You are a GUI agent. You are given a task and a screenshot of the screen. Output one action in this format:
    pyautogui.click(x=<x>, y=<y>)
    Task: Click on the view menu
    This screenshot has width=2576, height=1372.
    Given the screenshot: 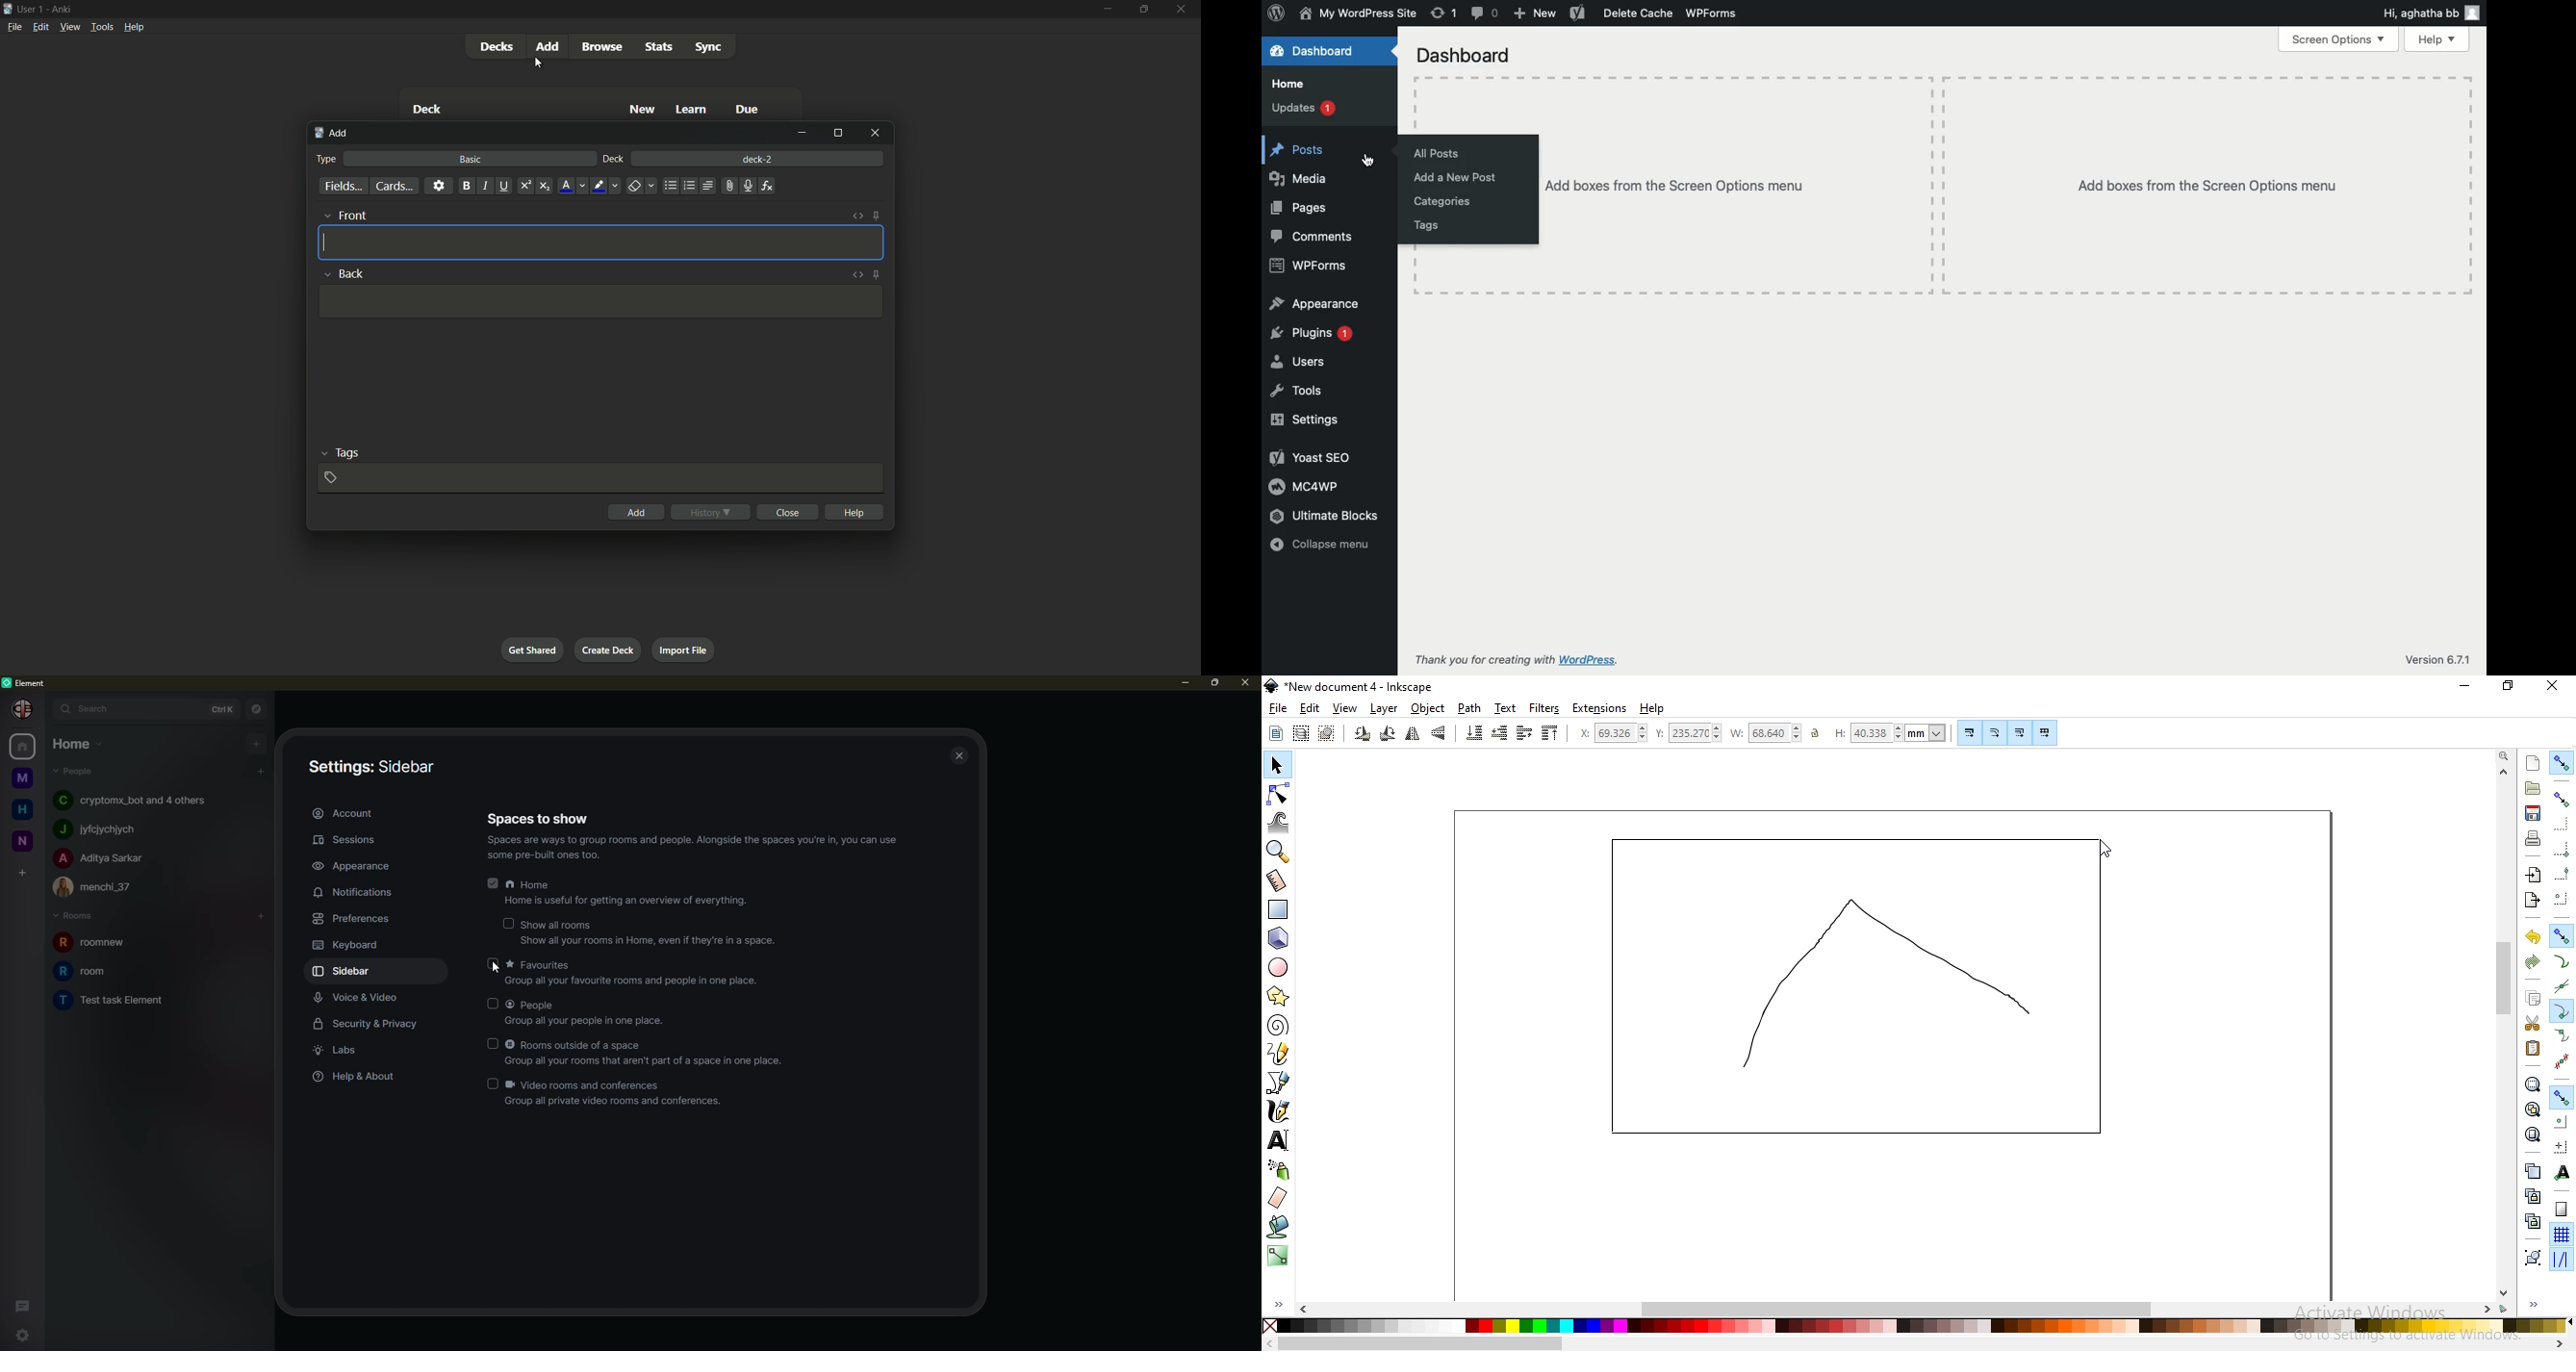 What is the action you would take?
    pyautogui.click(x=69, y=27)
    